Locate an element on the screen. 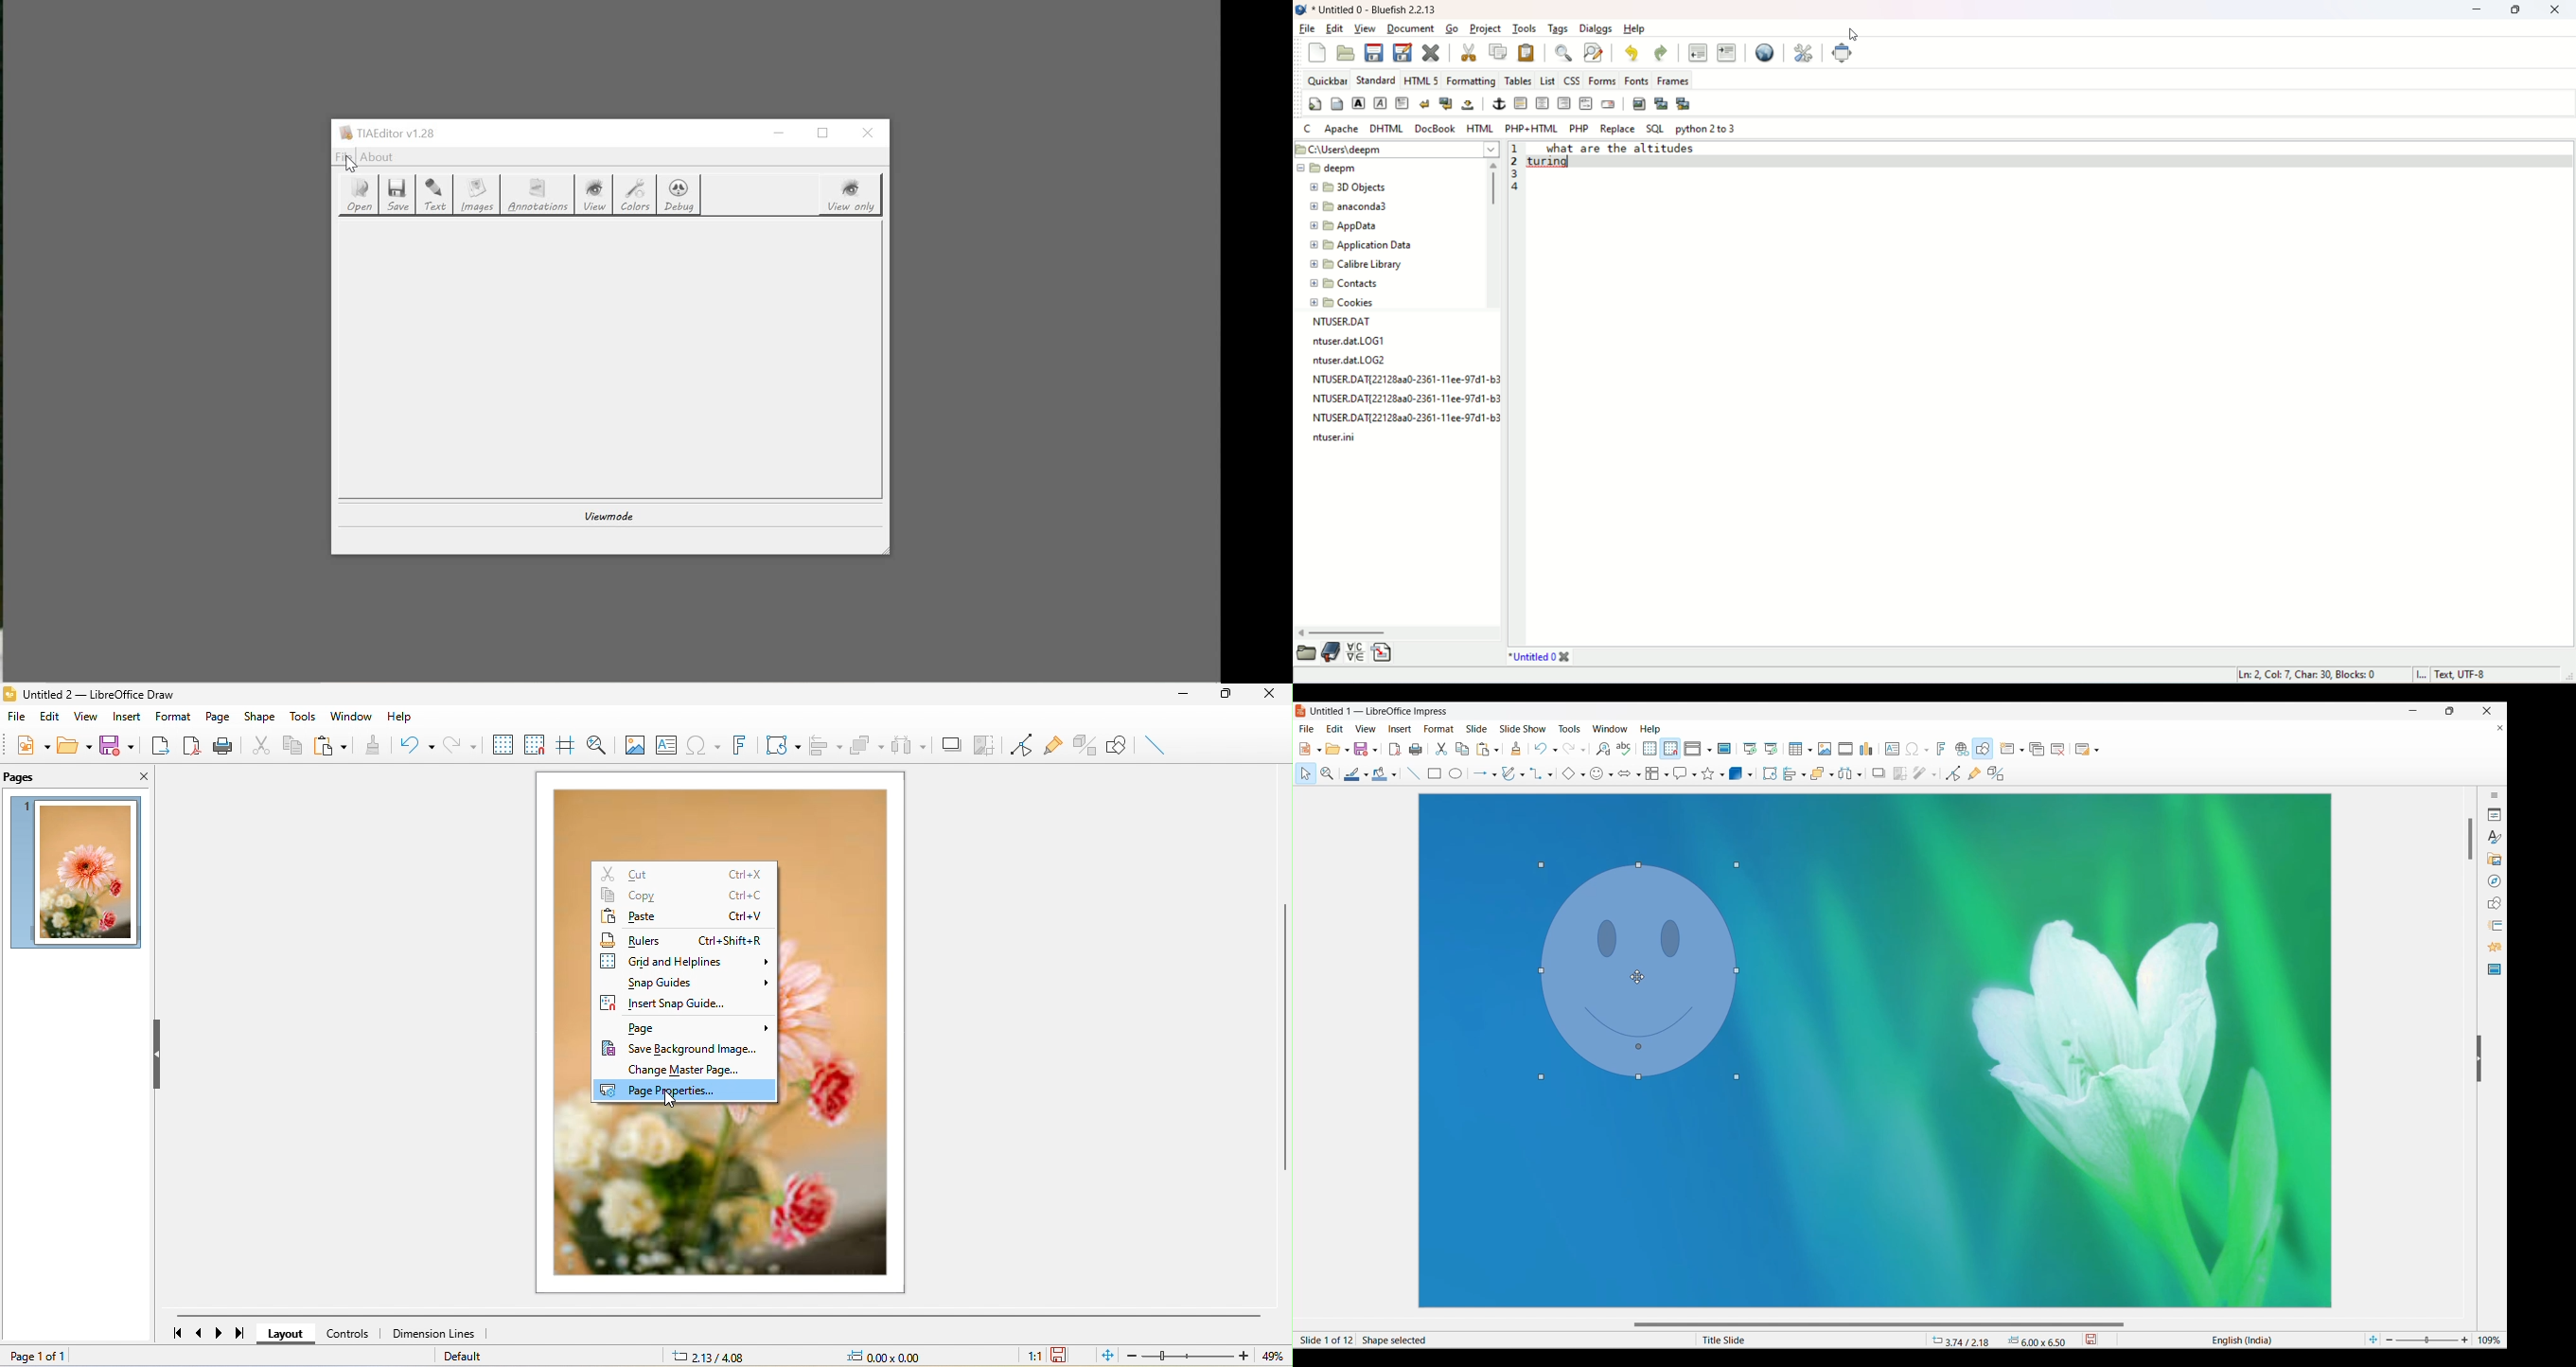  Tools is located at coordinates (1570, 728).